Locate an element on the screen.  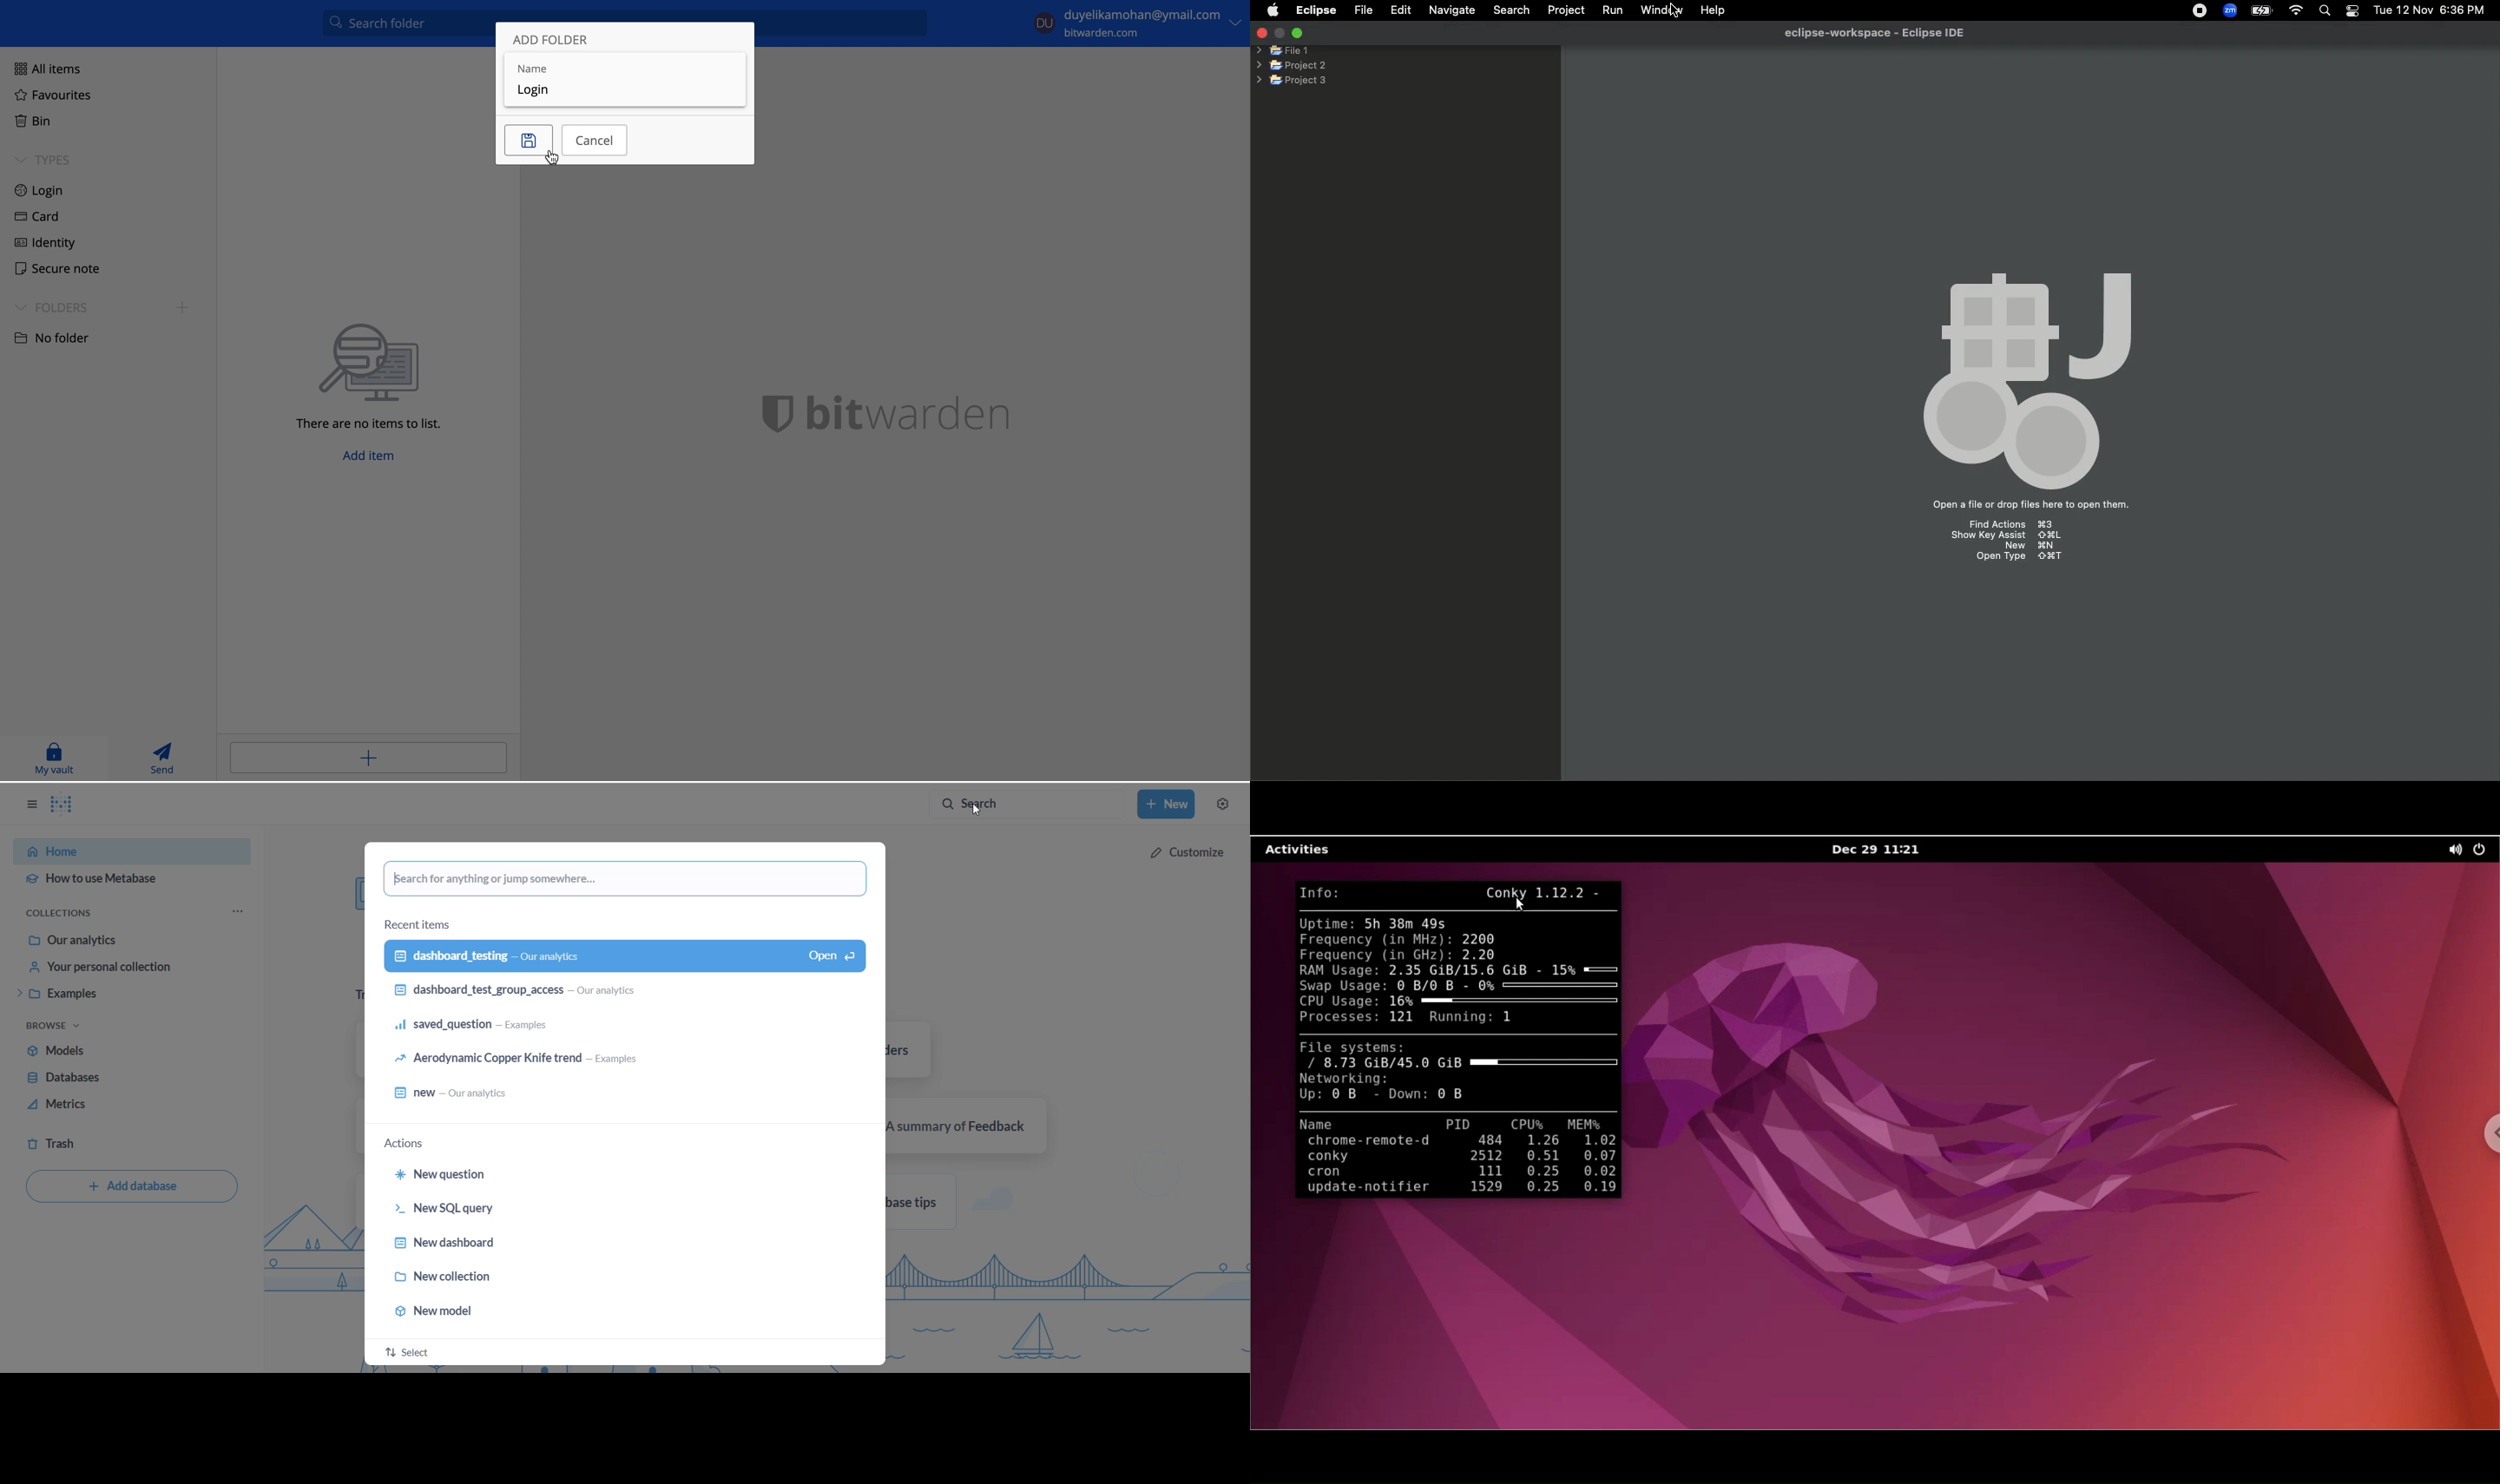
recent item  is located at coordinates (423, 924).